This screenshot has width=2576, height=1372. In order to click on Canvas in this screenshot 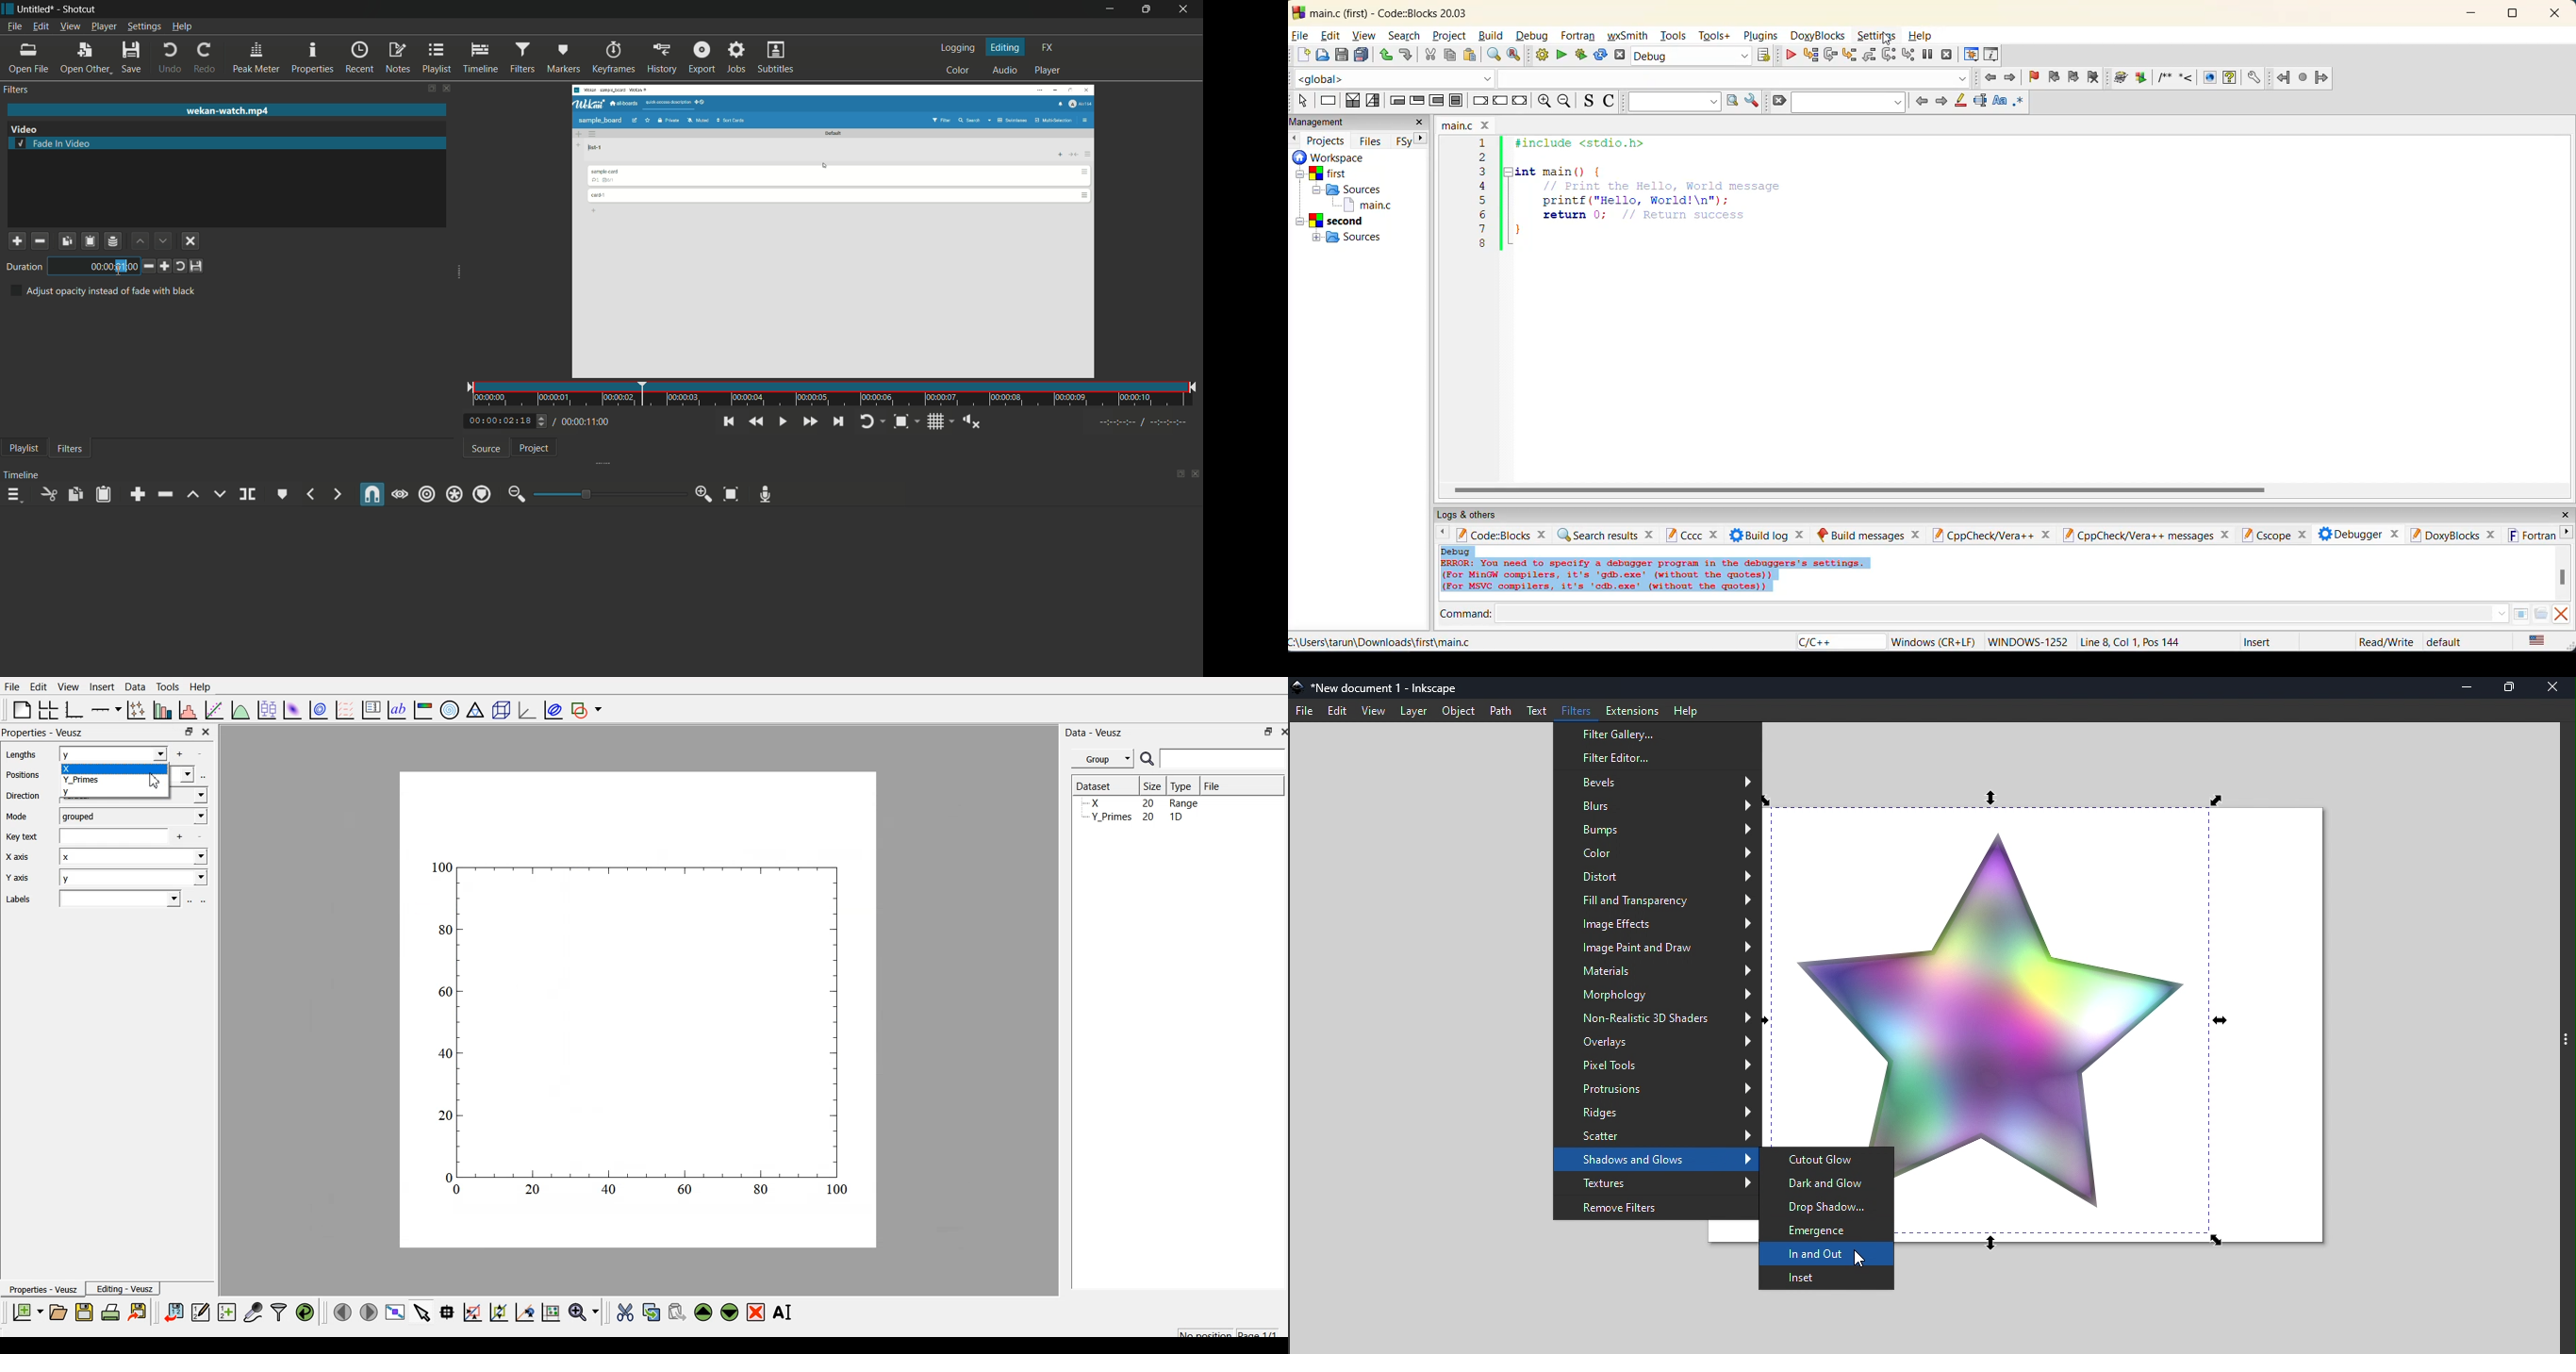, I will do `click(2121, 1023)`.